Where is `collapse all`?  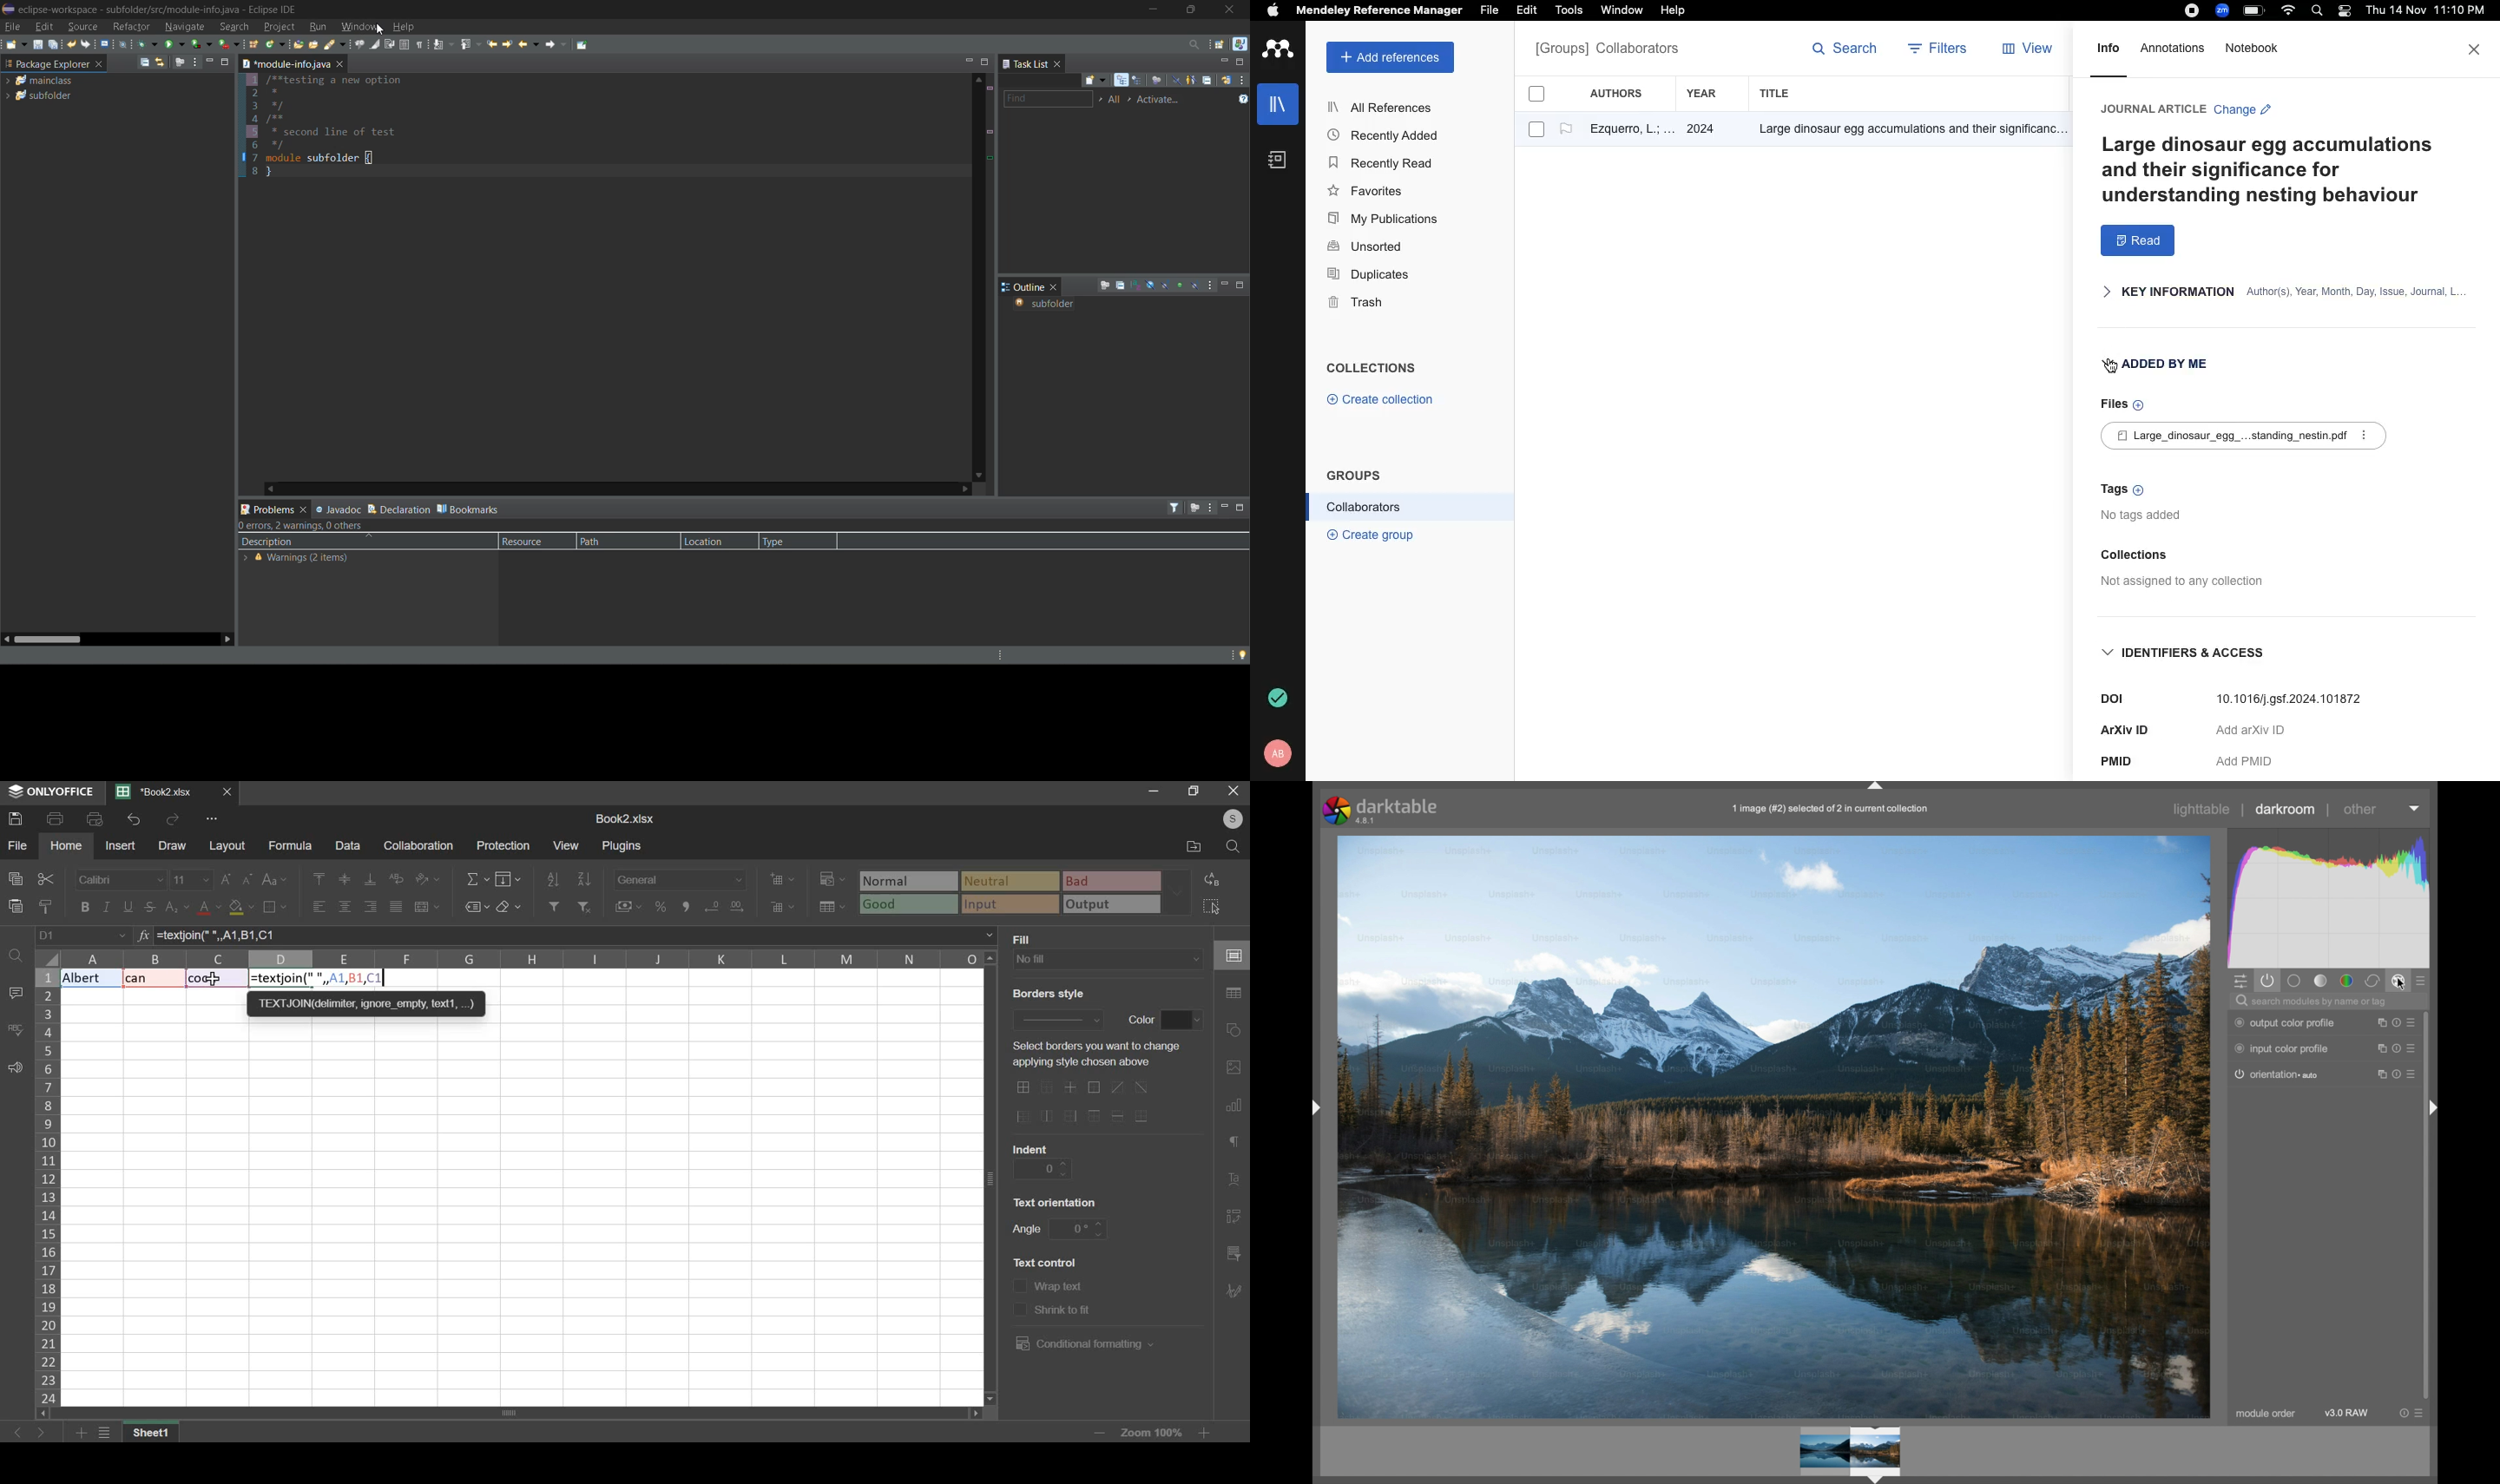
collapse all is located at coordinates (1120, 286).